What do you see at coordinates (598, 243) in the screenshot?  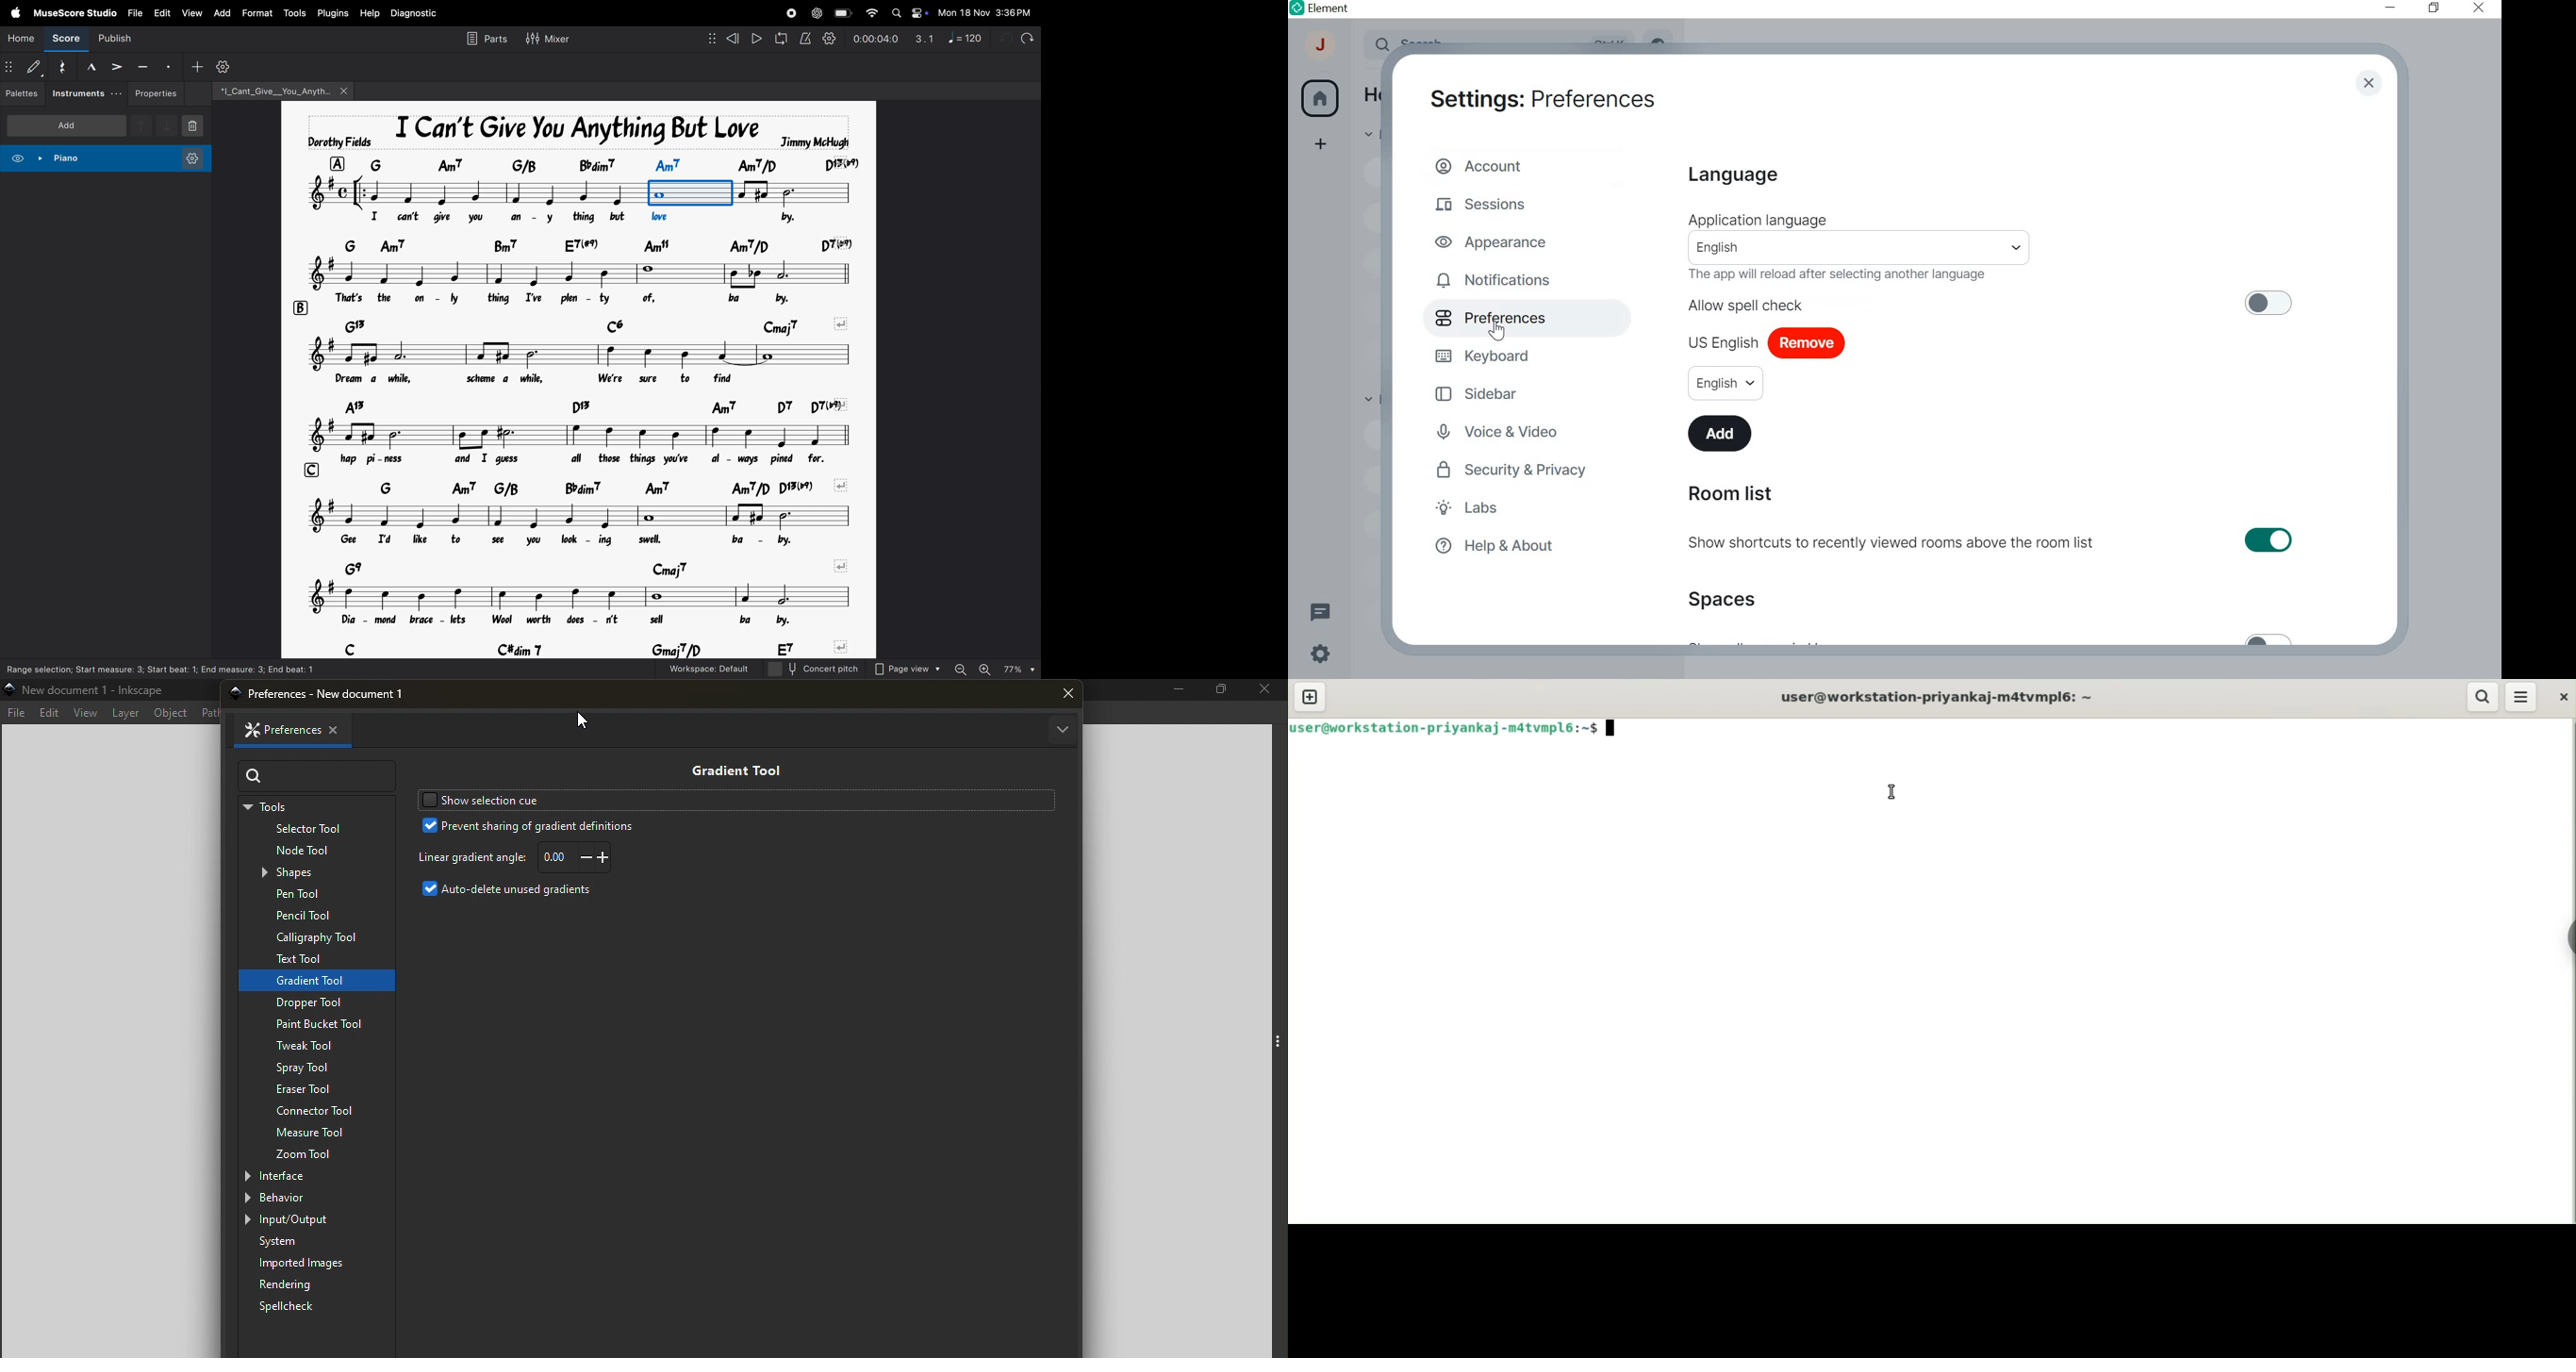 I see `chord symbols` at bounding box center [598, 243].